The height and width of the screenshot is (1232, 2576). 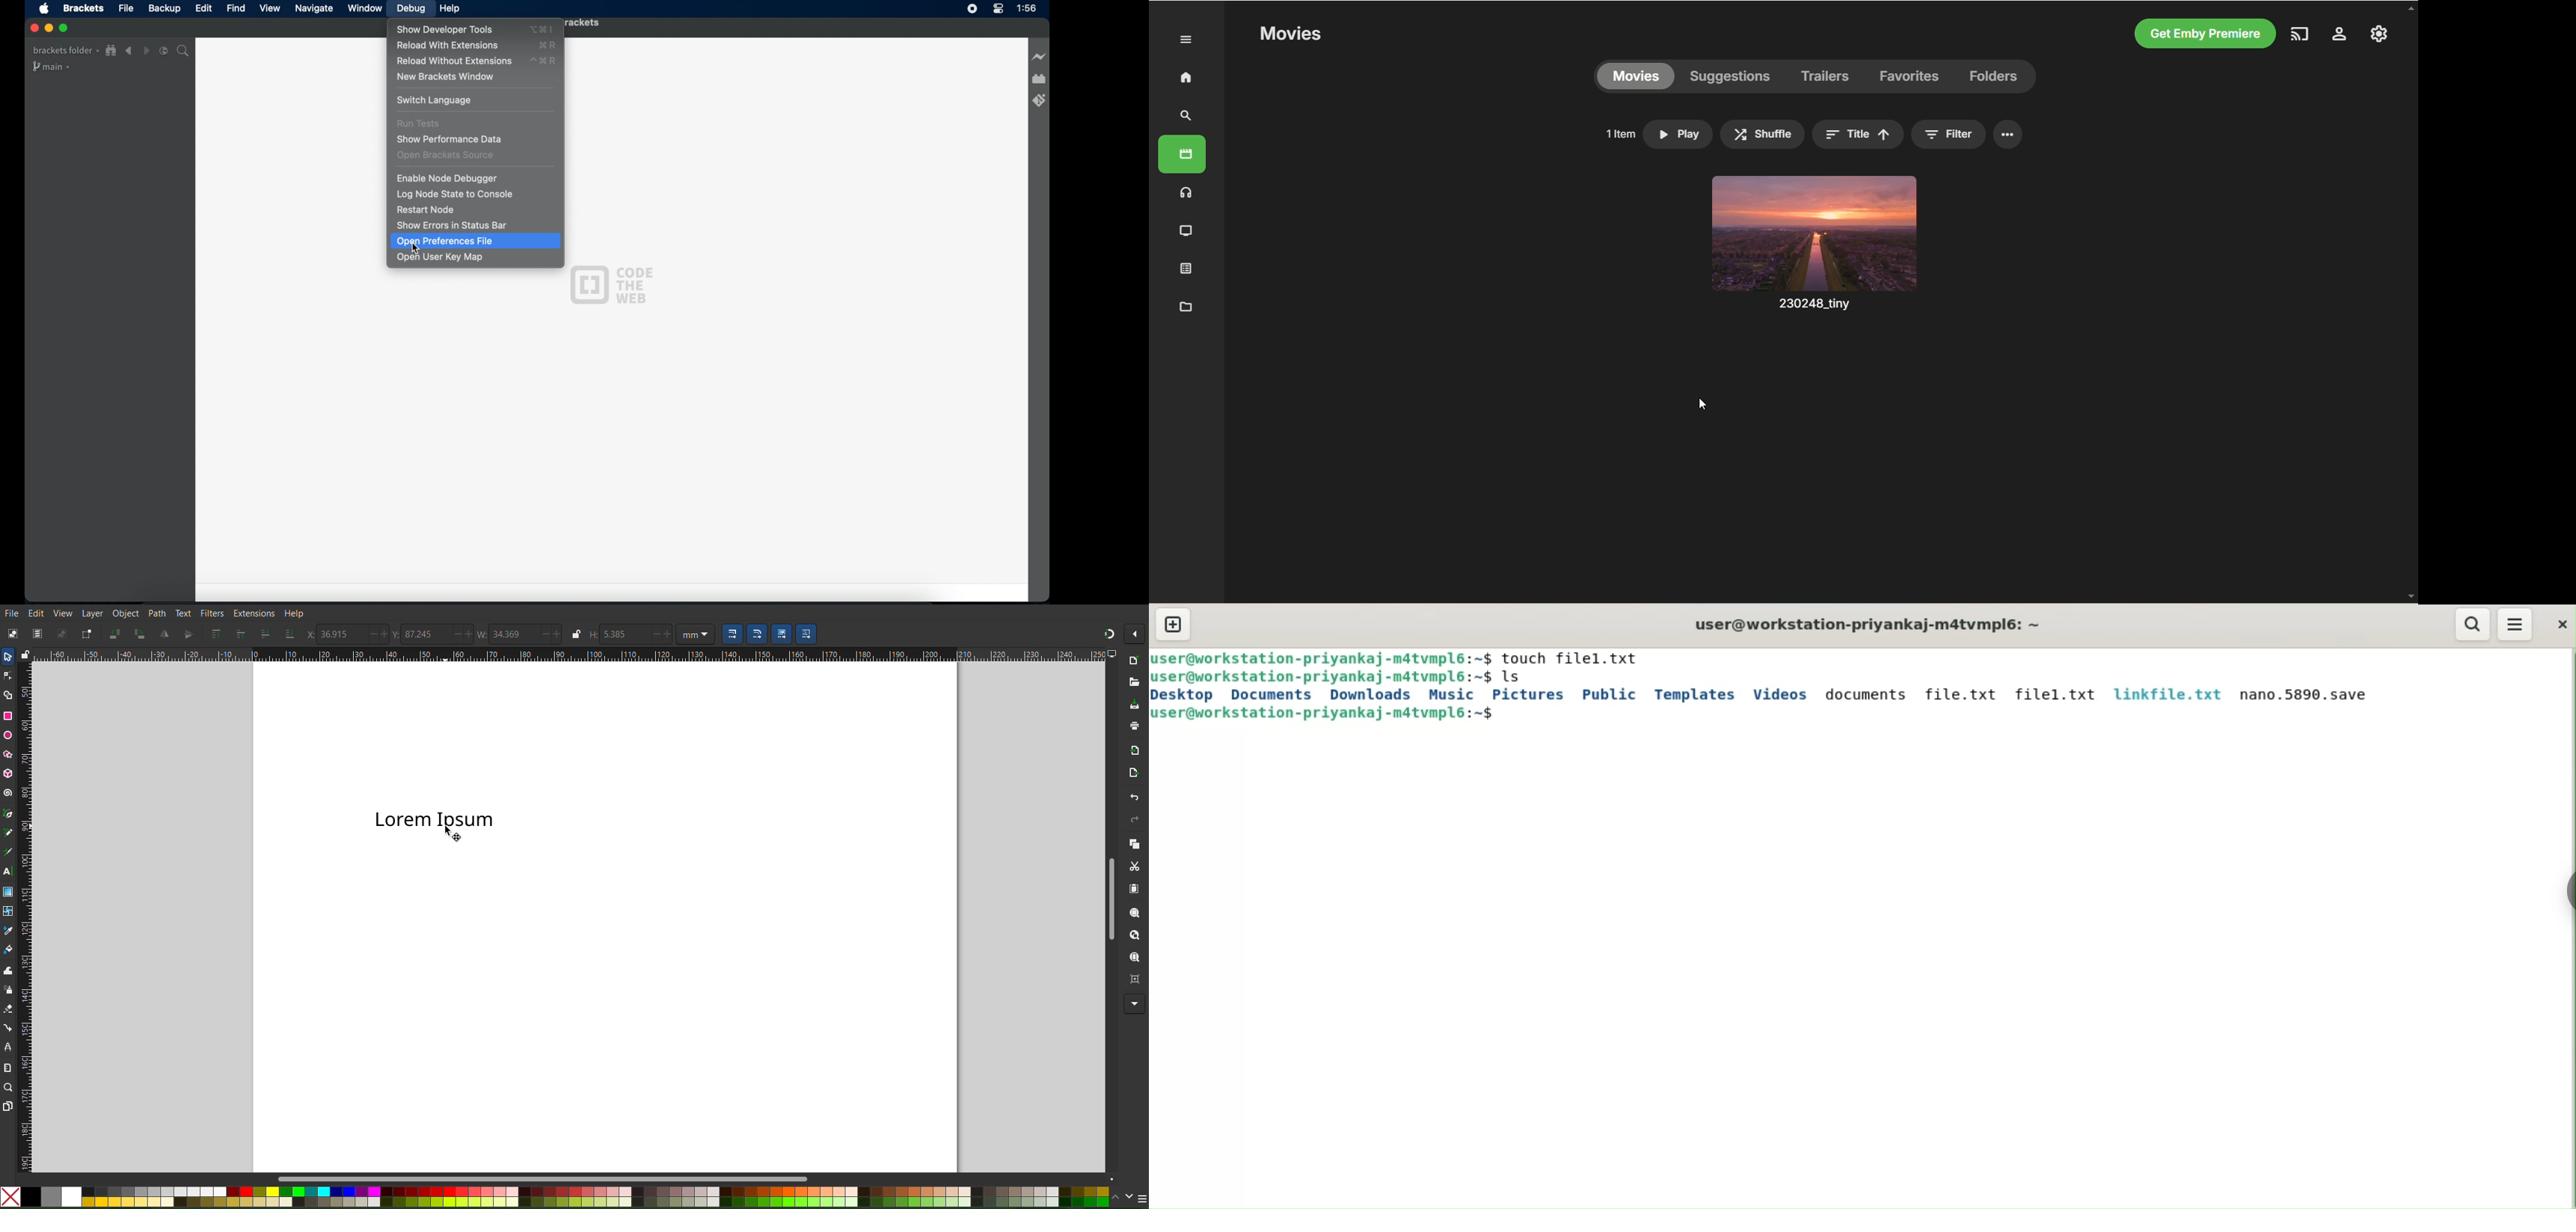 I want to click on screen recorder icon, so click(x=971, y=9).